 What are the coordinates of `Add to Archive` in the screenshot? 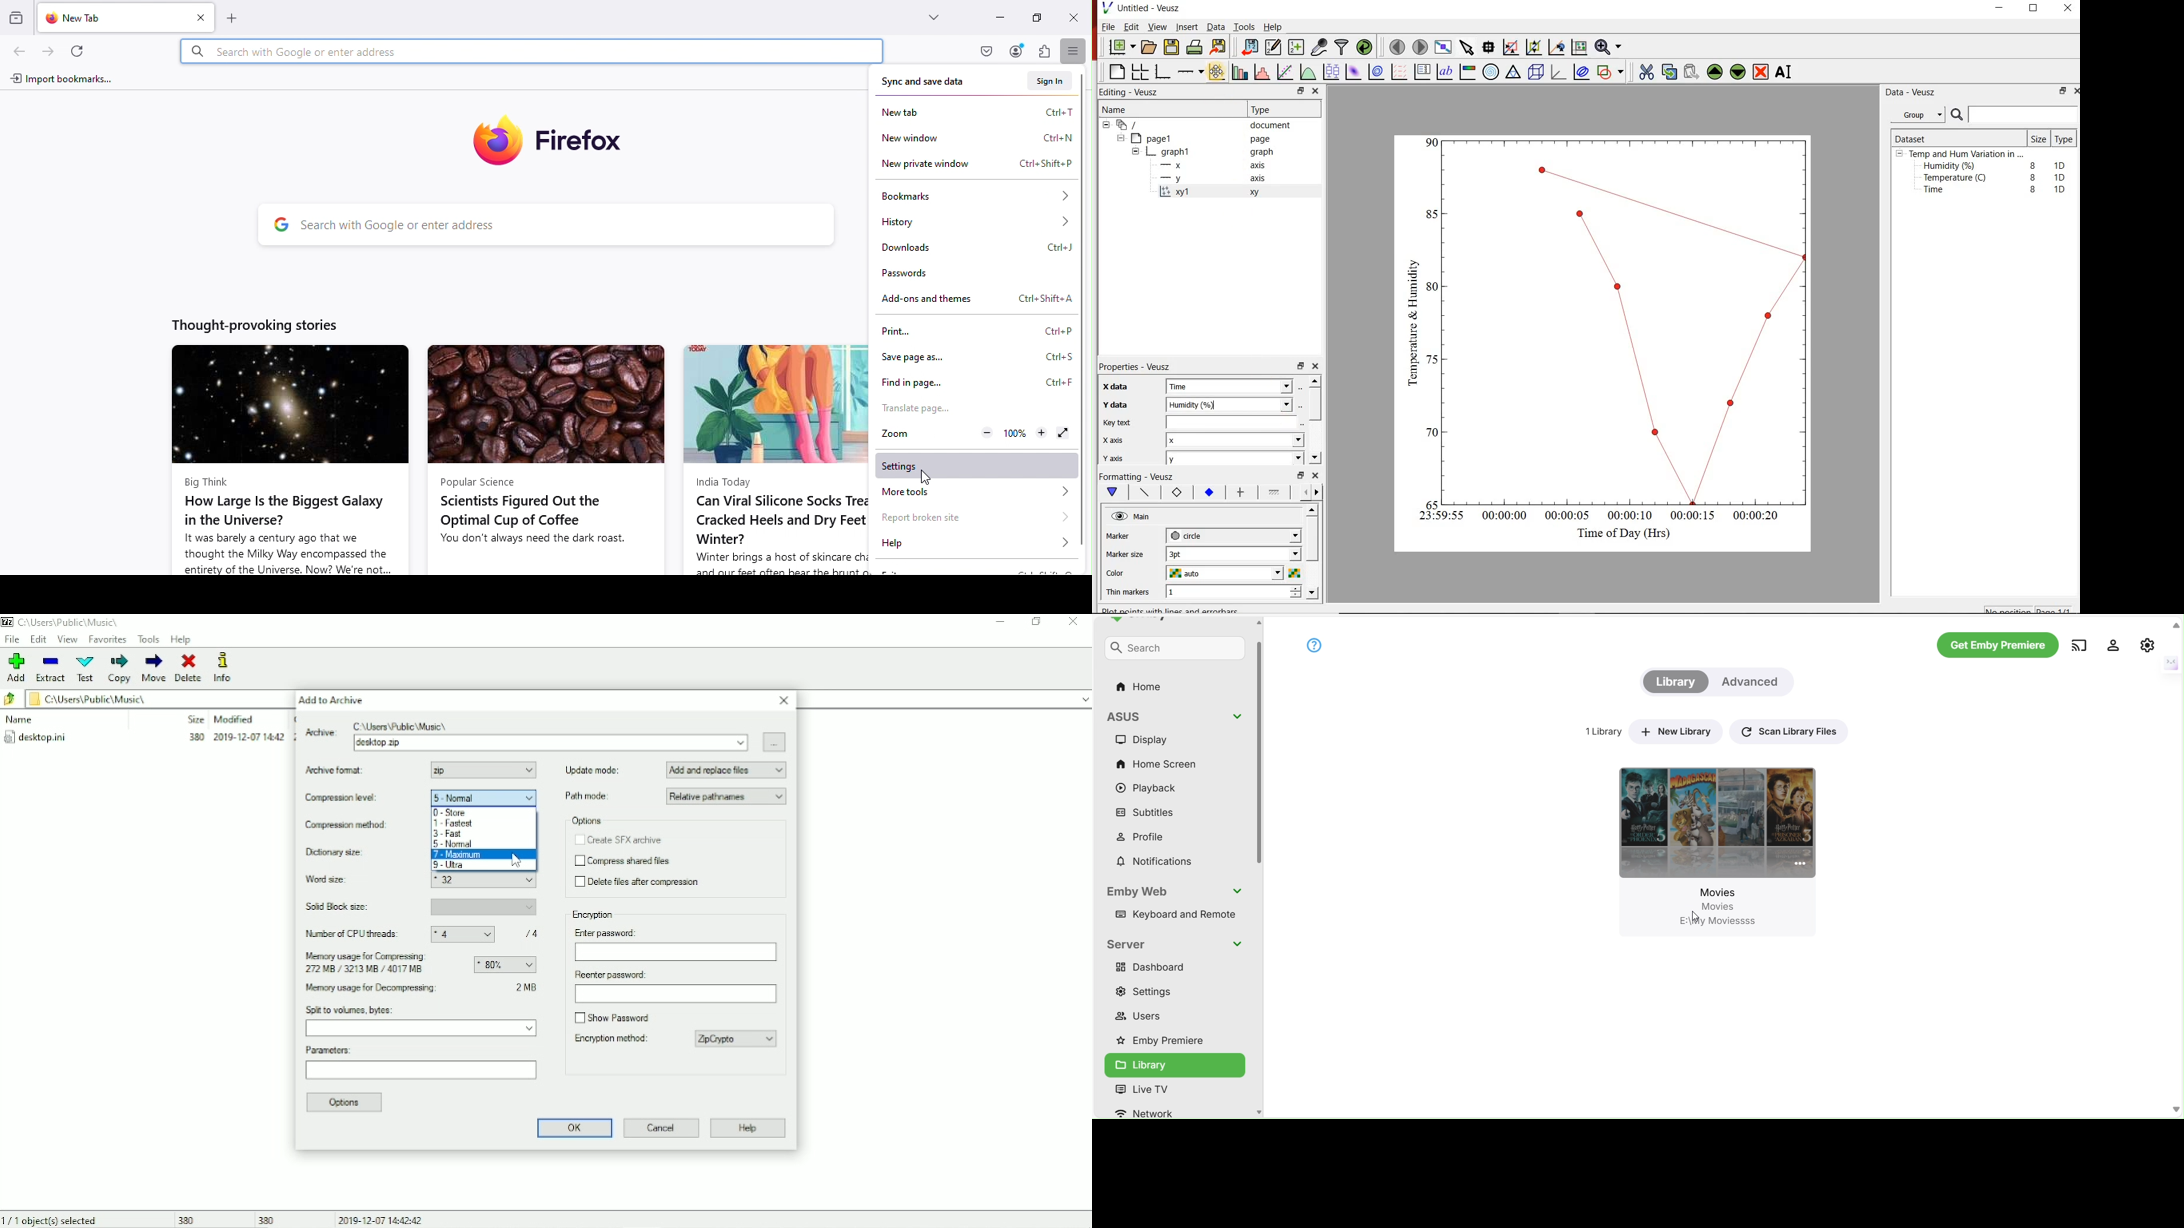 It's located at (331, 700).